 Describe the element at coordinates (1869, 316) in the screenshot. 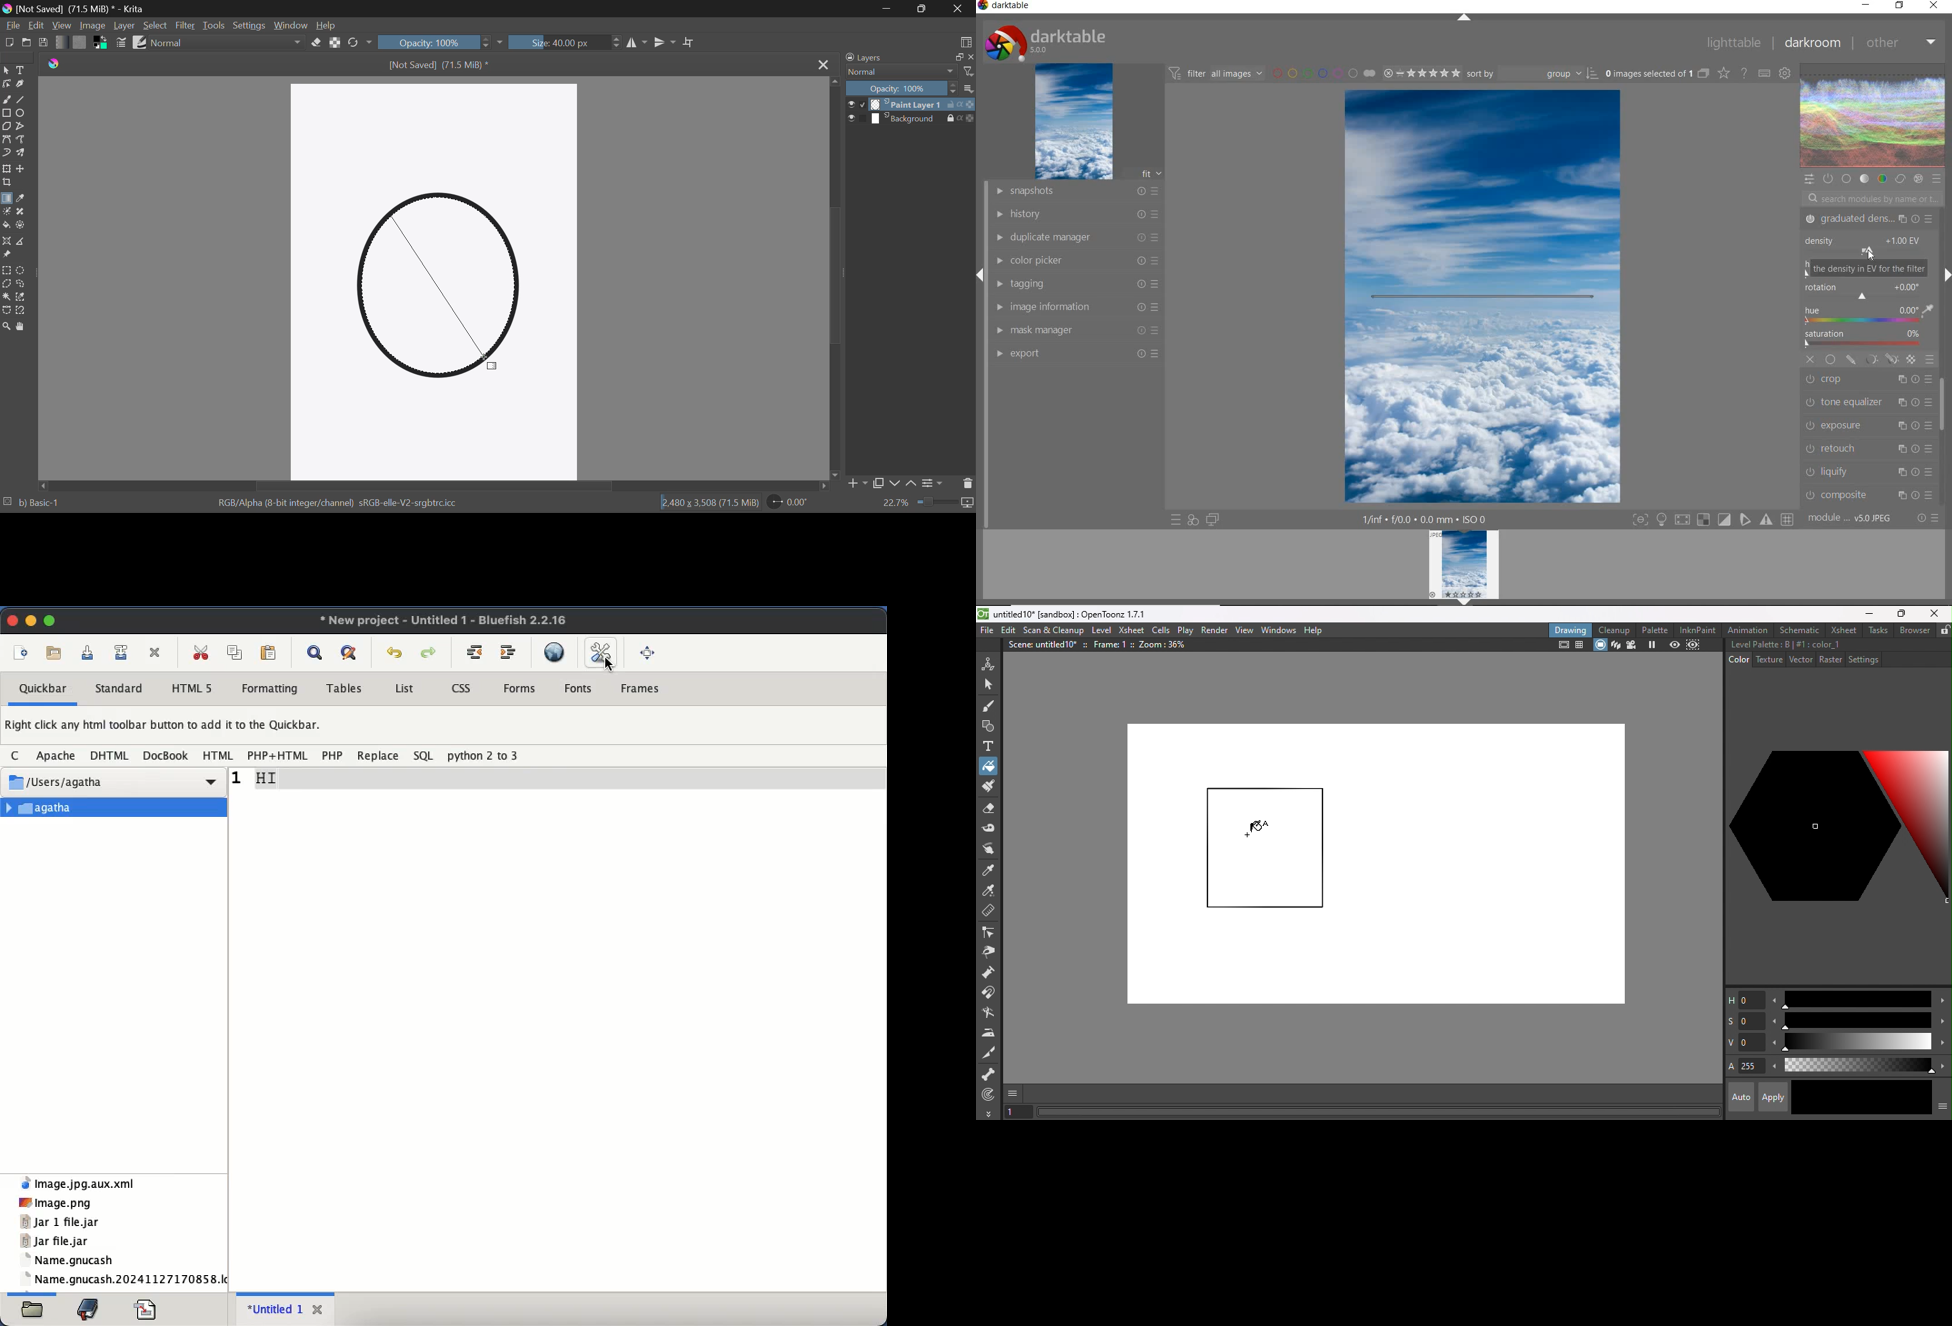

I see `HUE` at that location.